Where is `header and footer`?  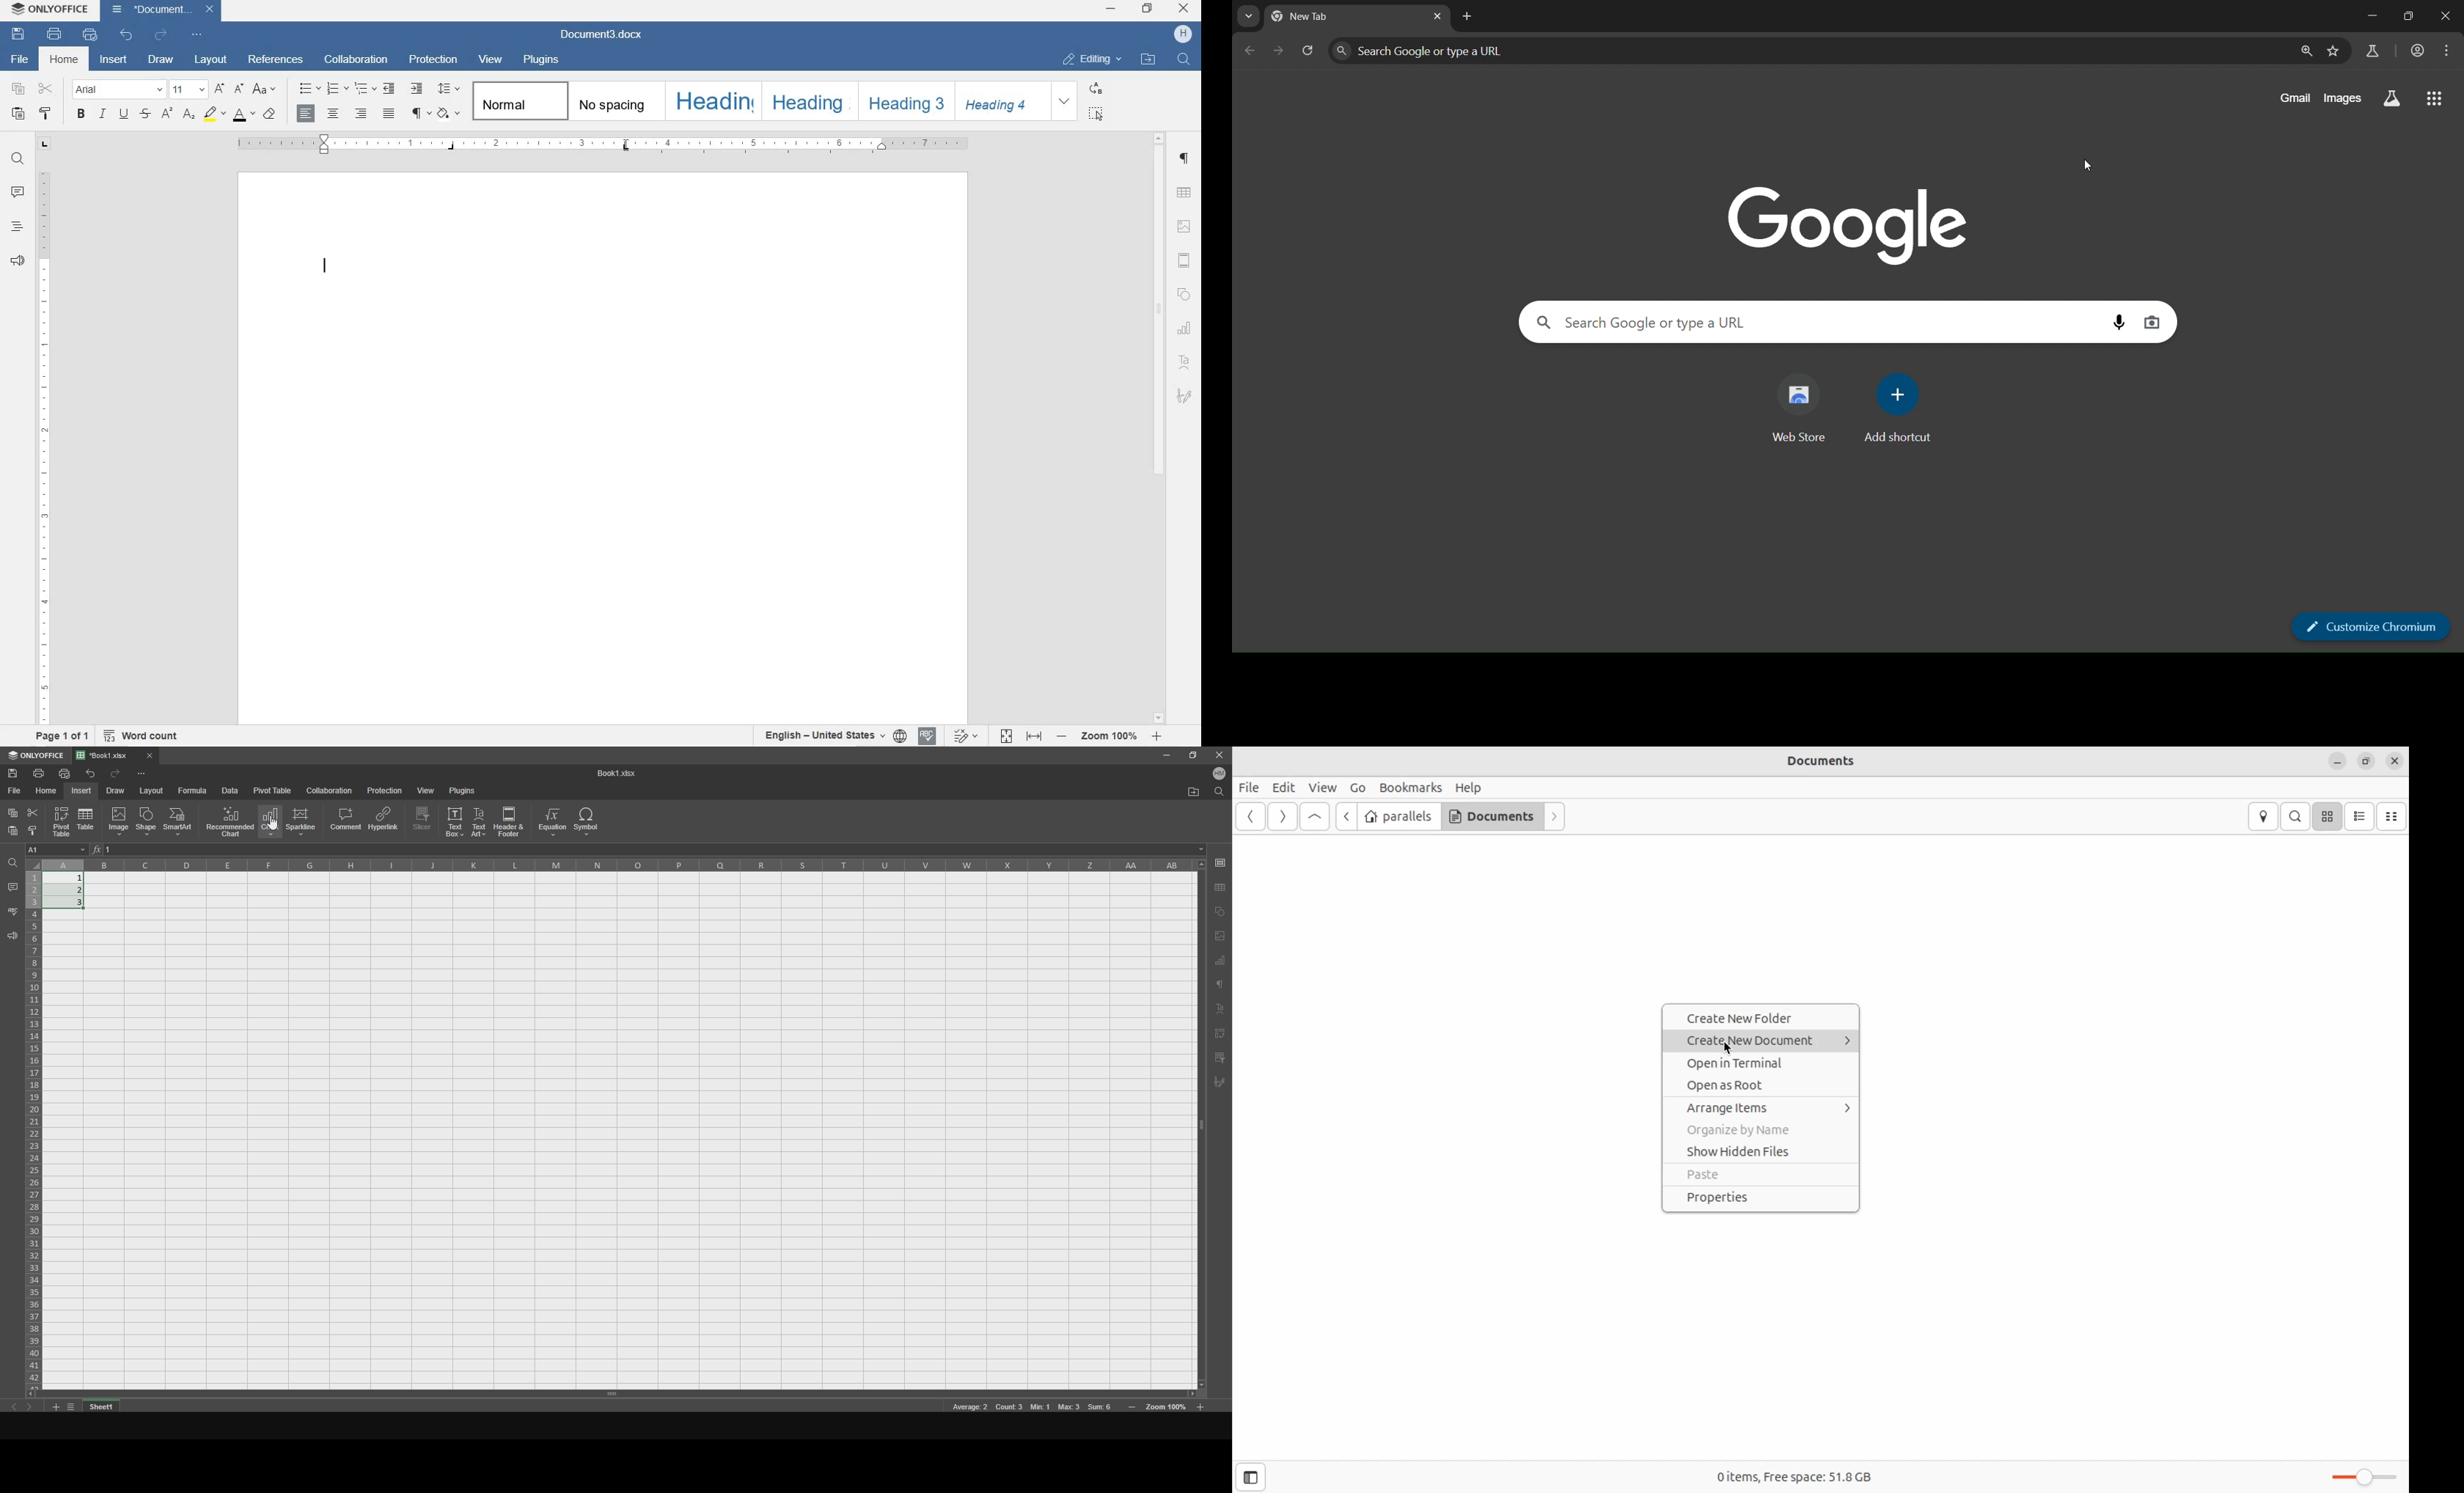 header and footer is located at coordinates (509, 821).